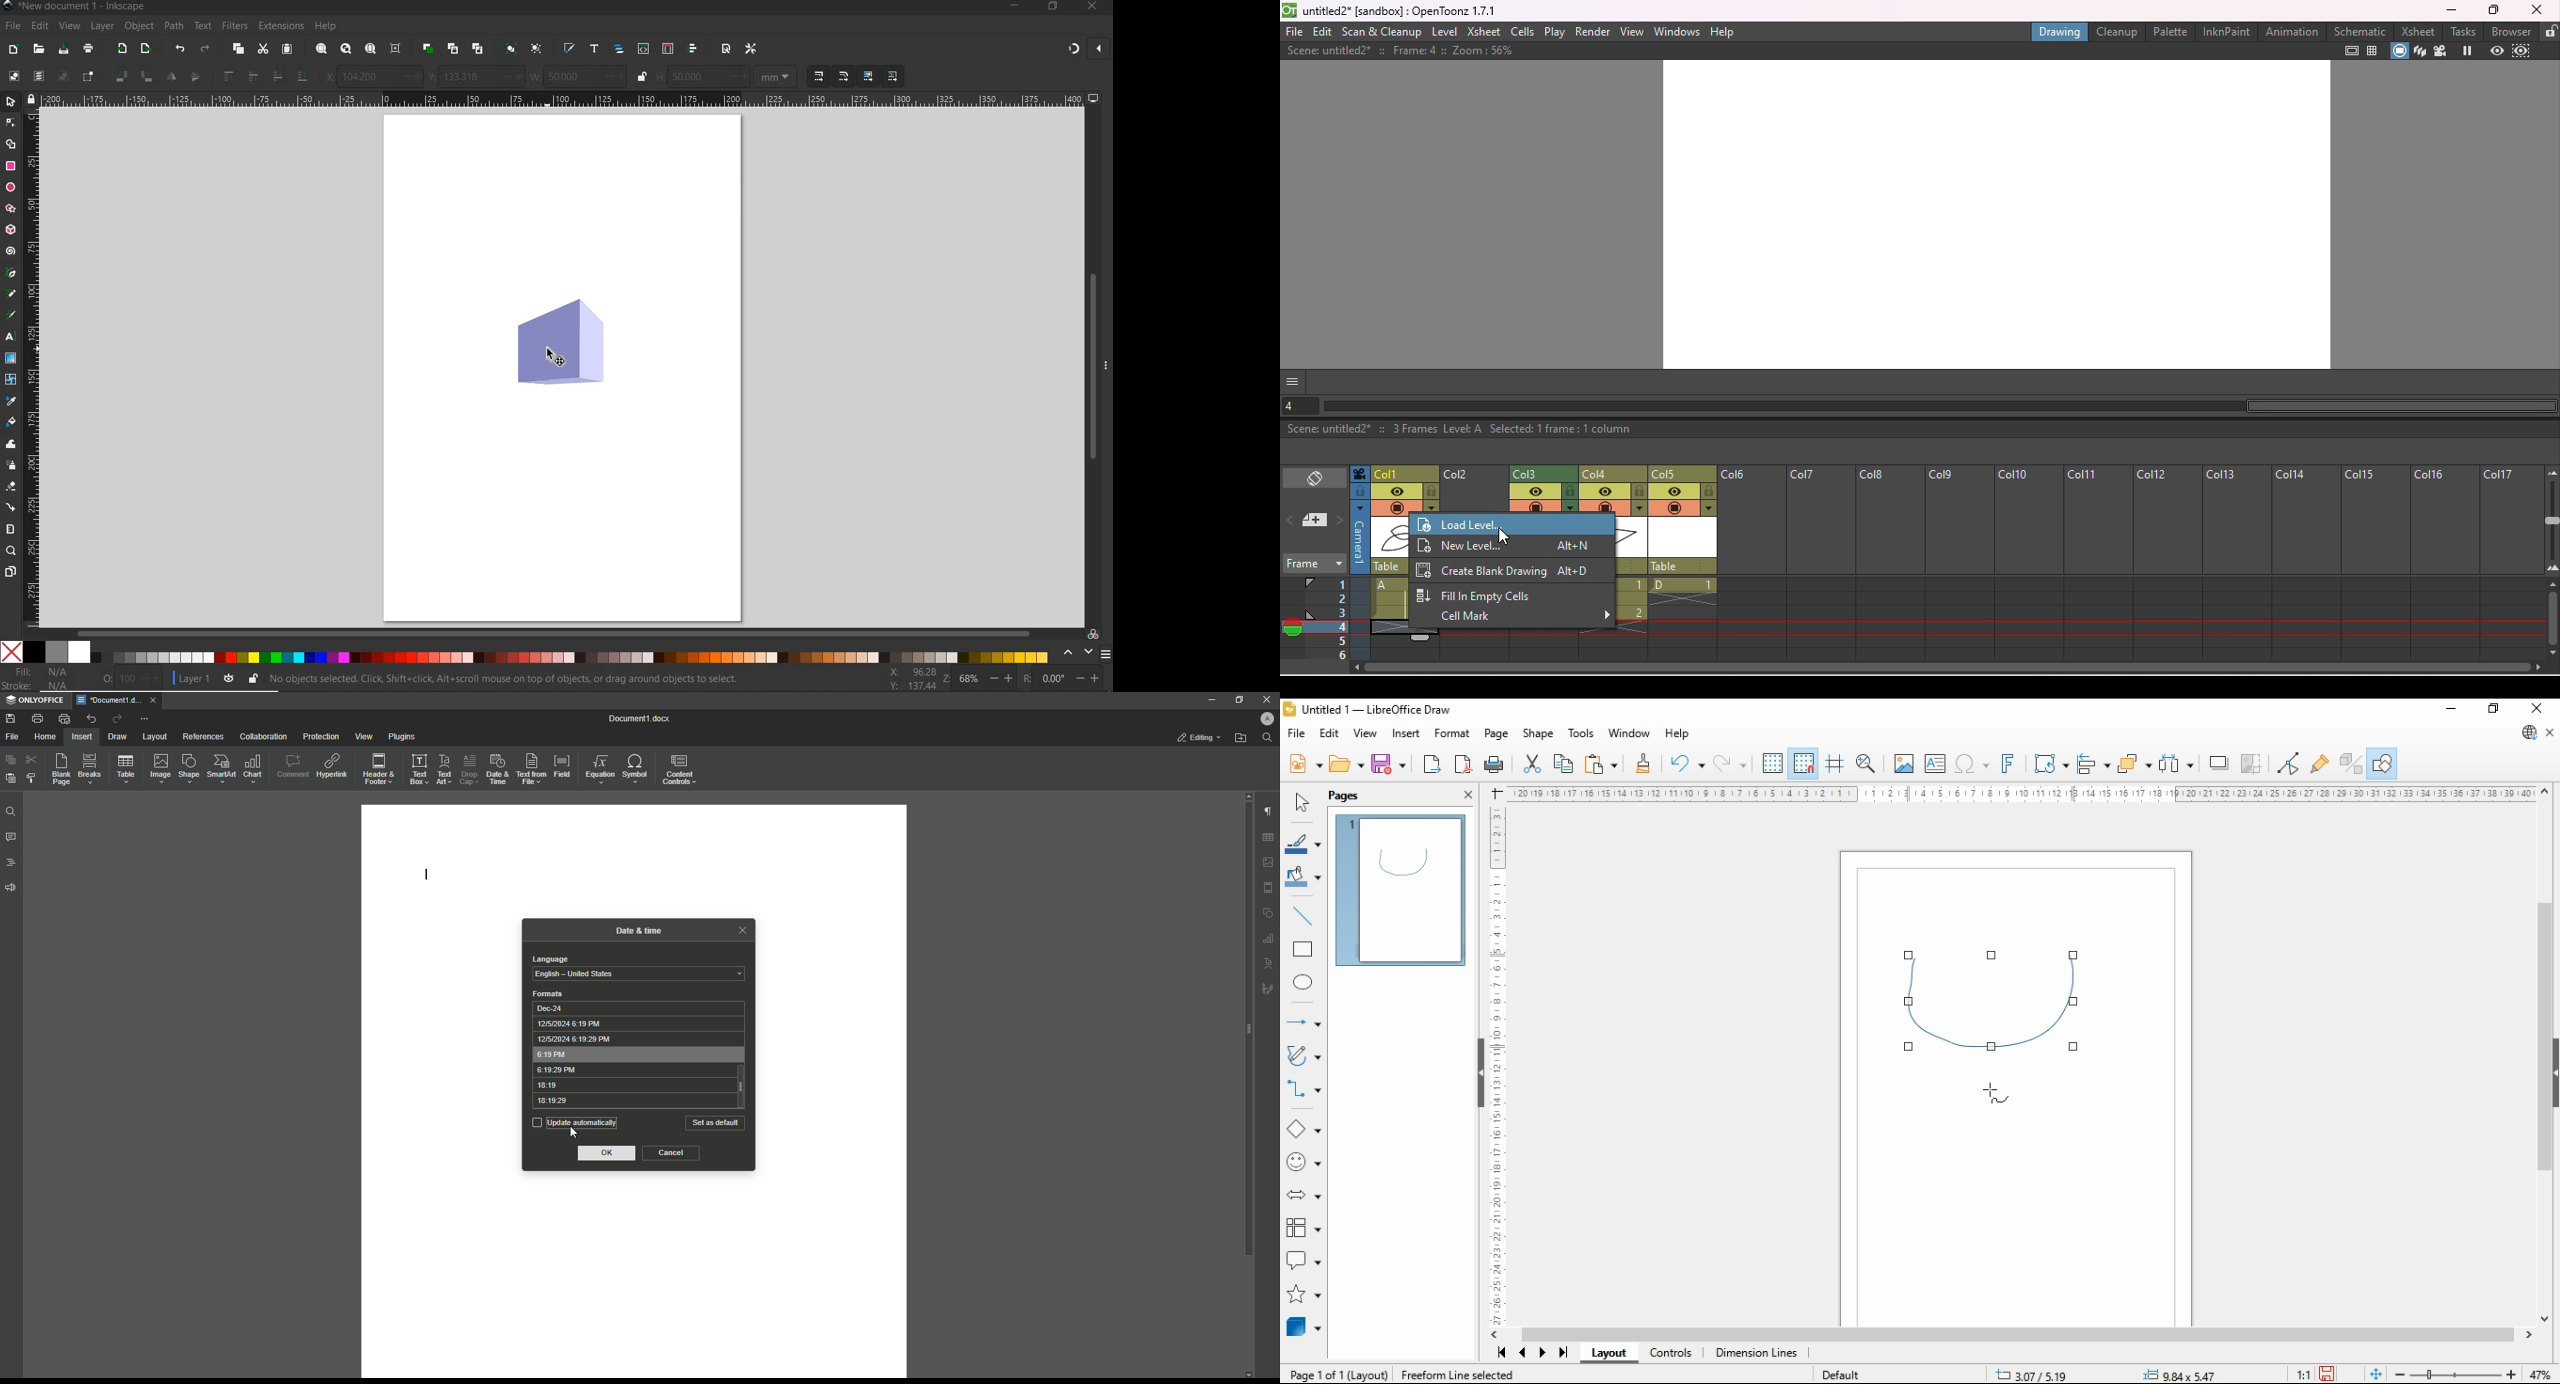 The width and height of the screenshot is (2576, 1400). I want to click on 3d box tool, so click(10, 231).